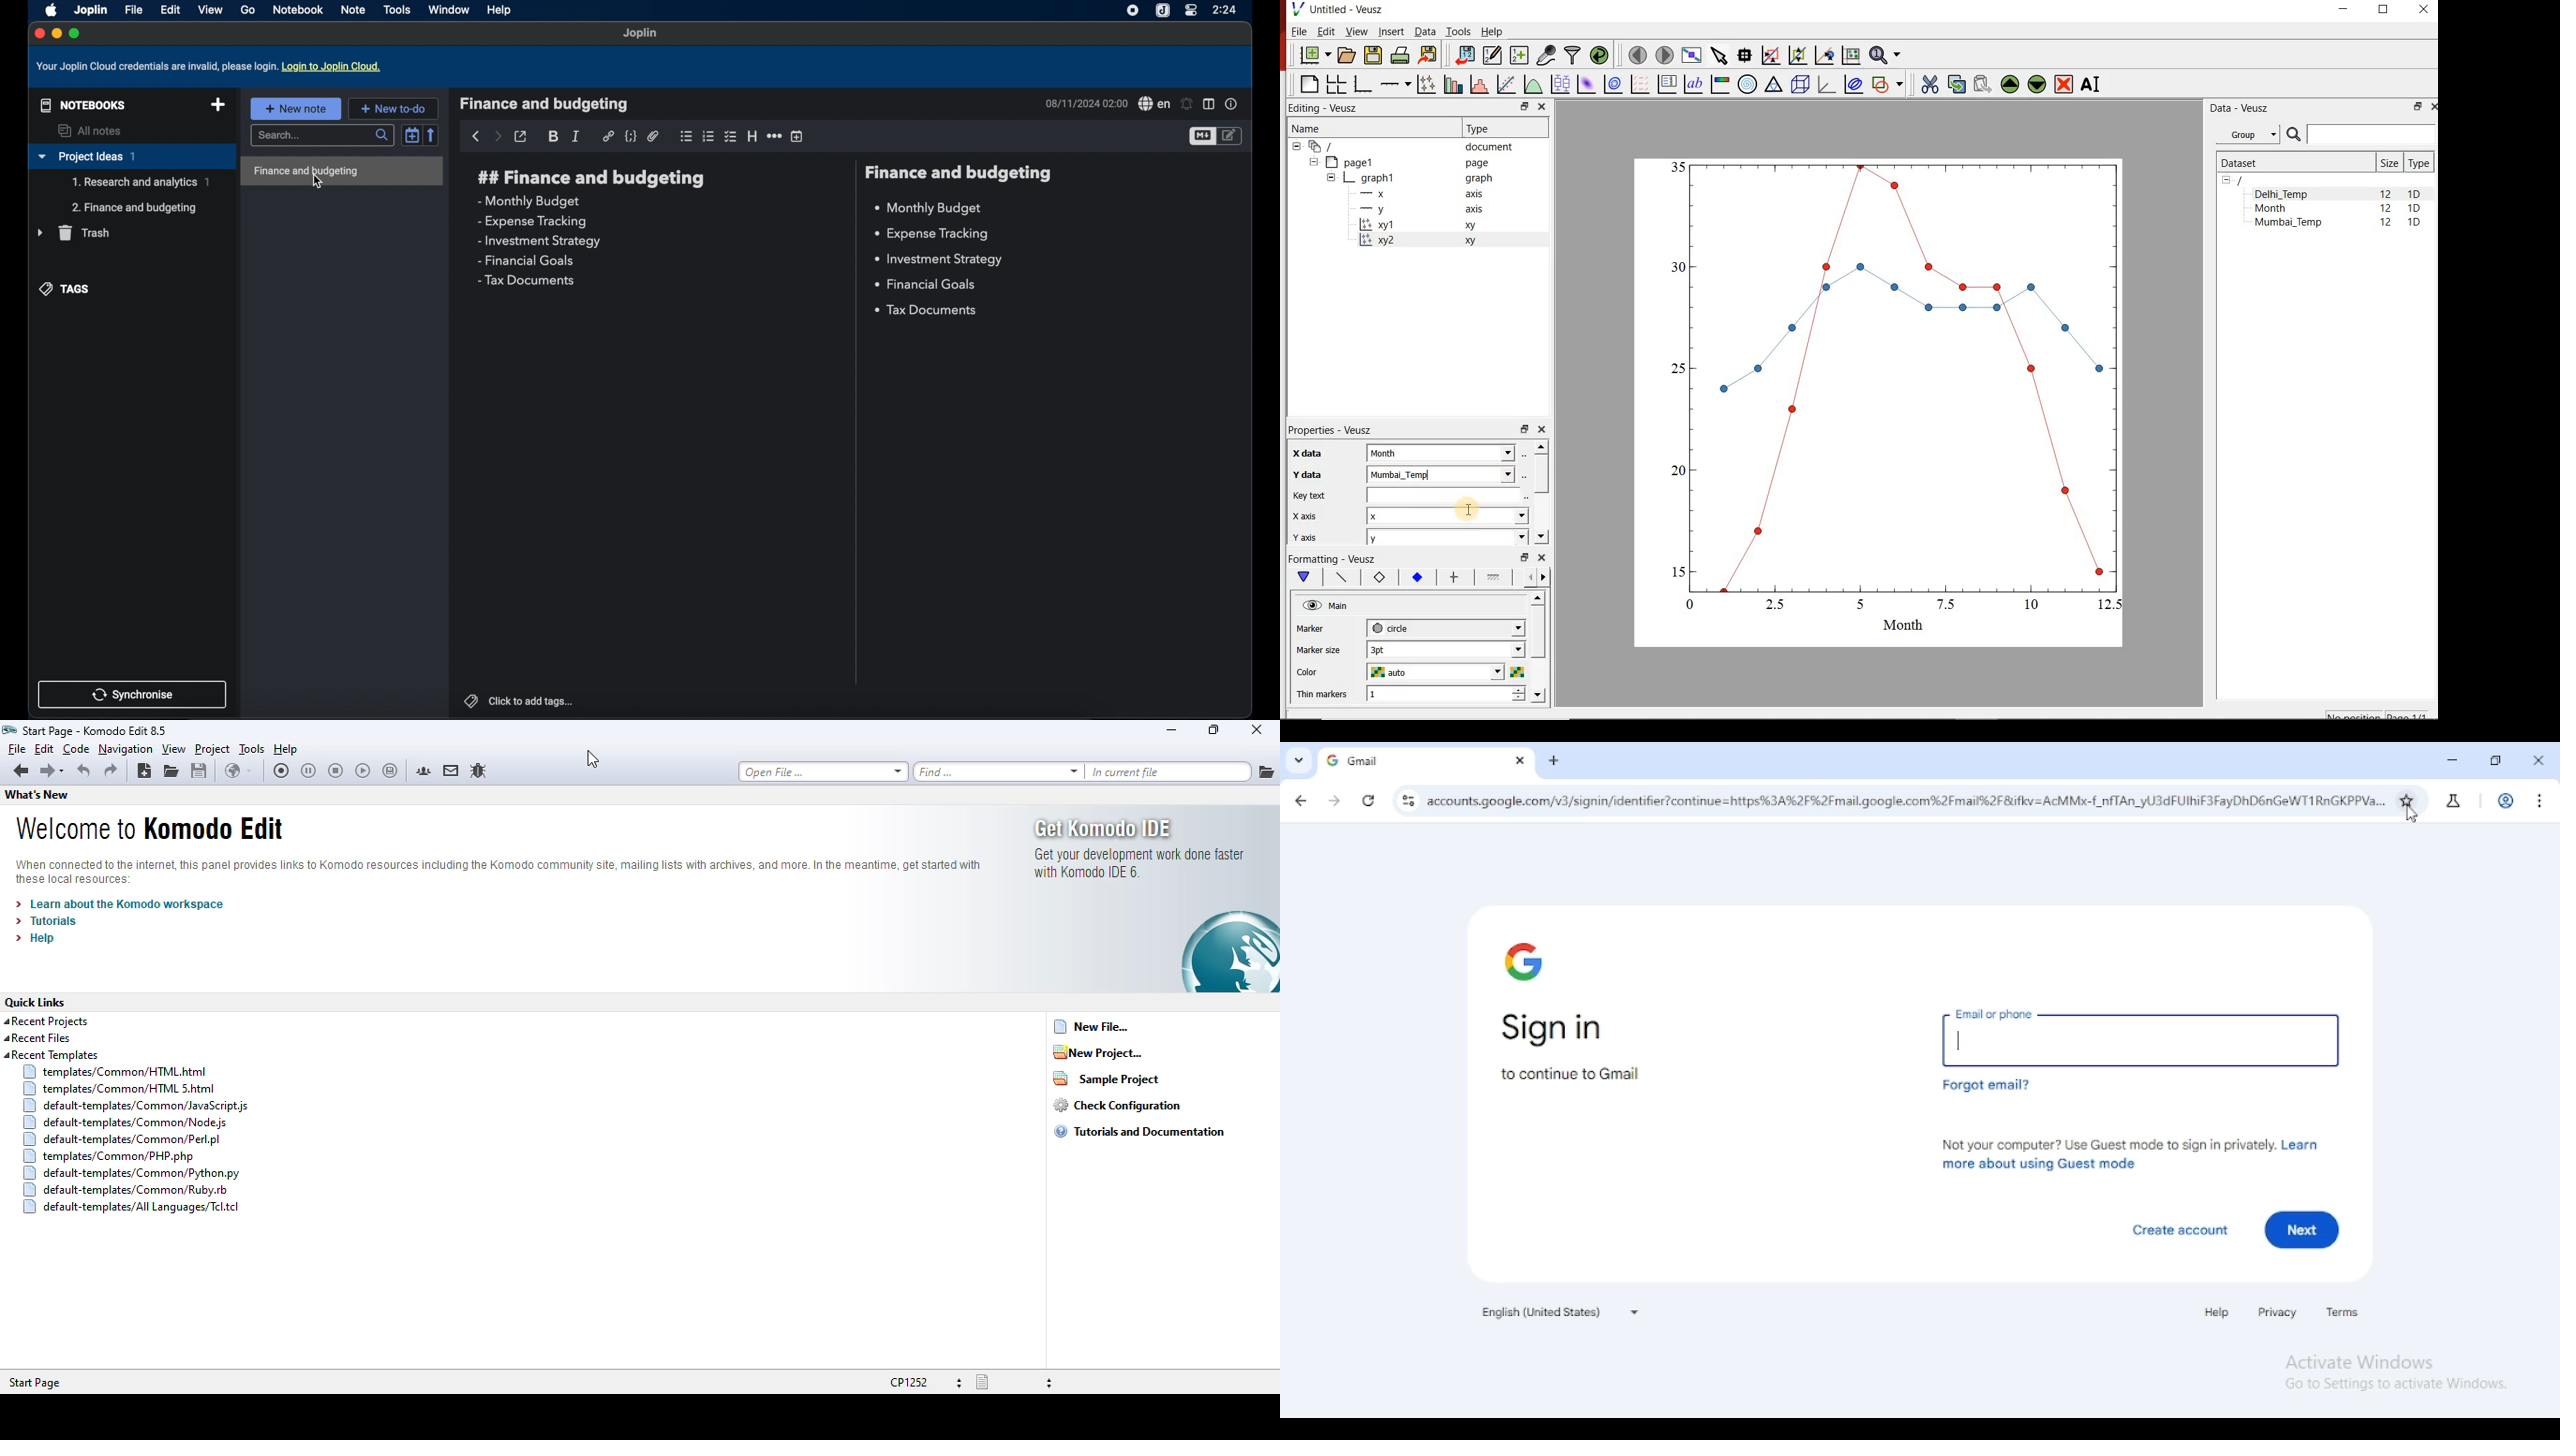 The image size is (2576, 1456). What do you see at coordinates (2217, 1312) in the screenshot?
I see `help` at bounding box center [2217, 1312].